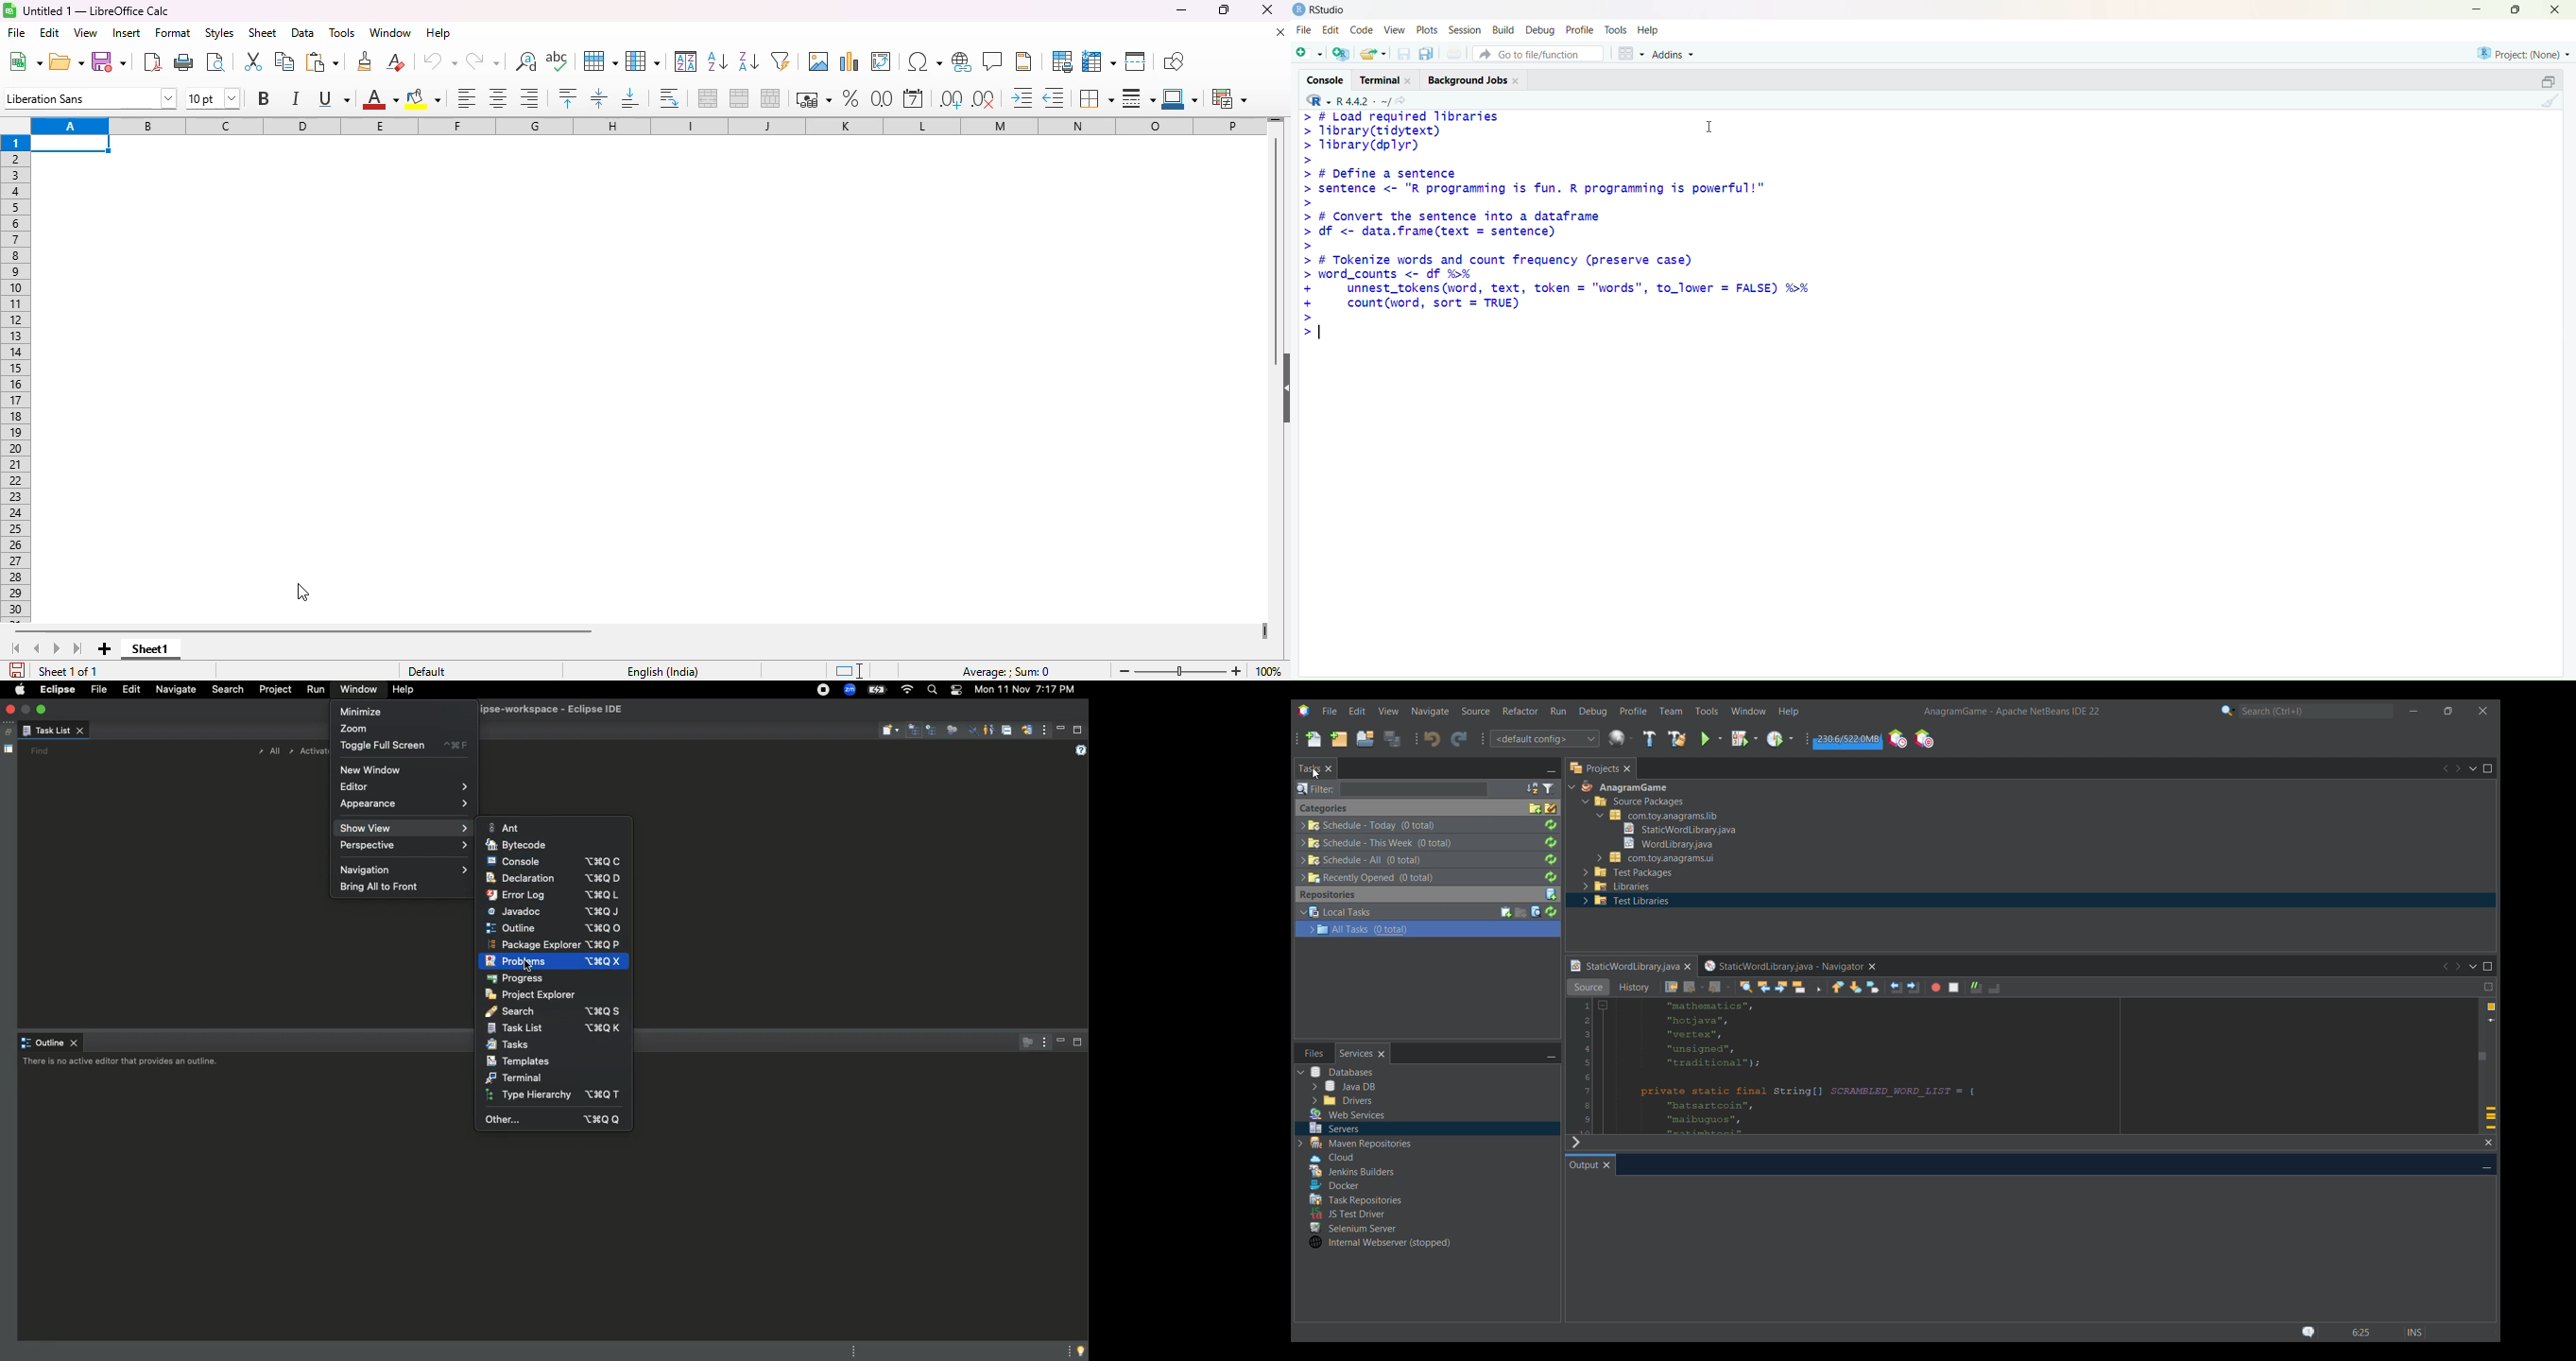  What do you see at coordinates (302, 32) in the screenshot?
I see `data` at bounding box center [302, 32].